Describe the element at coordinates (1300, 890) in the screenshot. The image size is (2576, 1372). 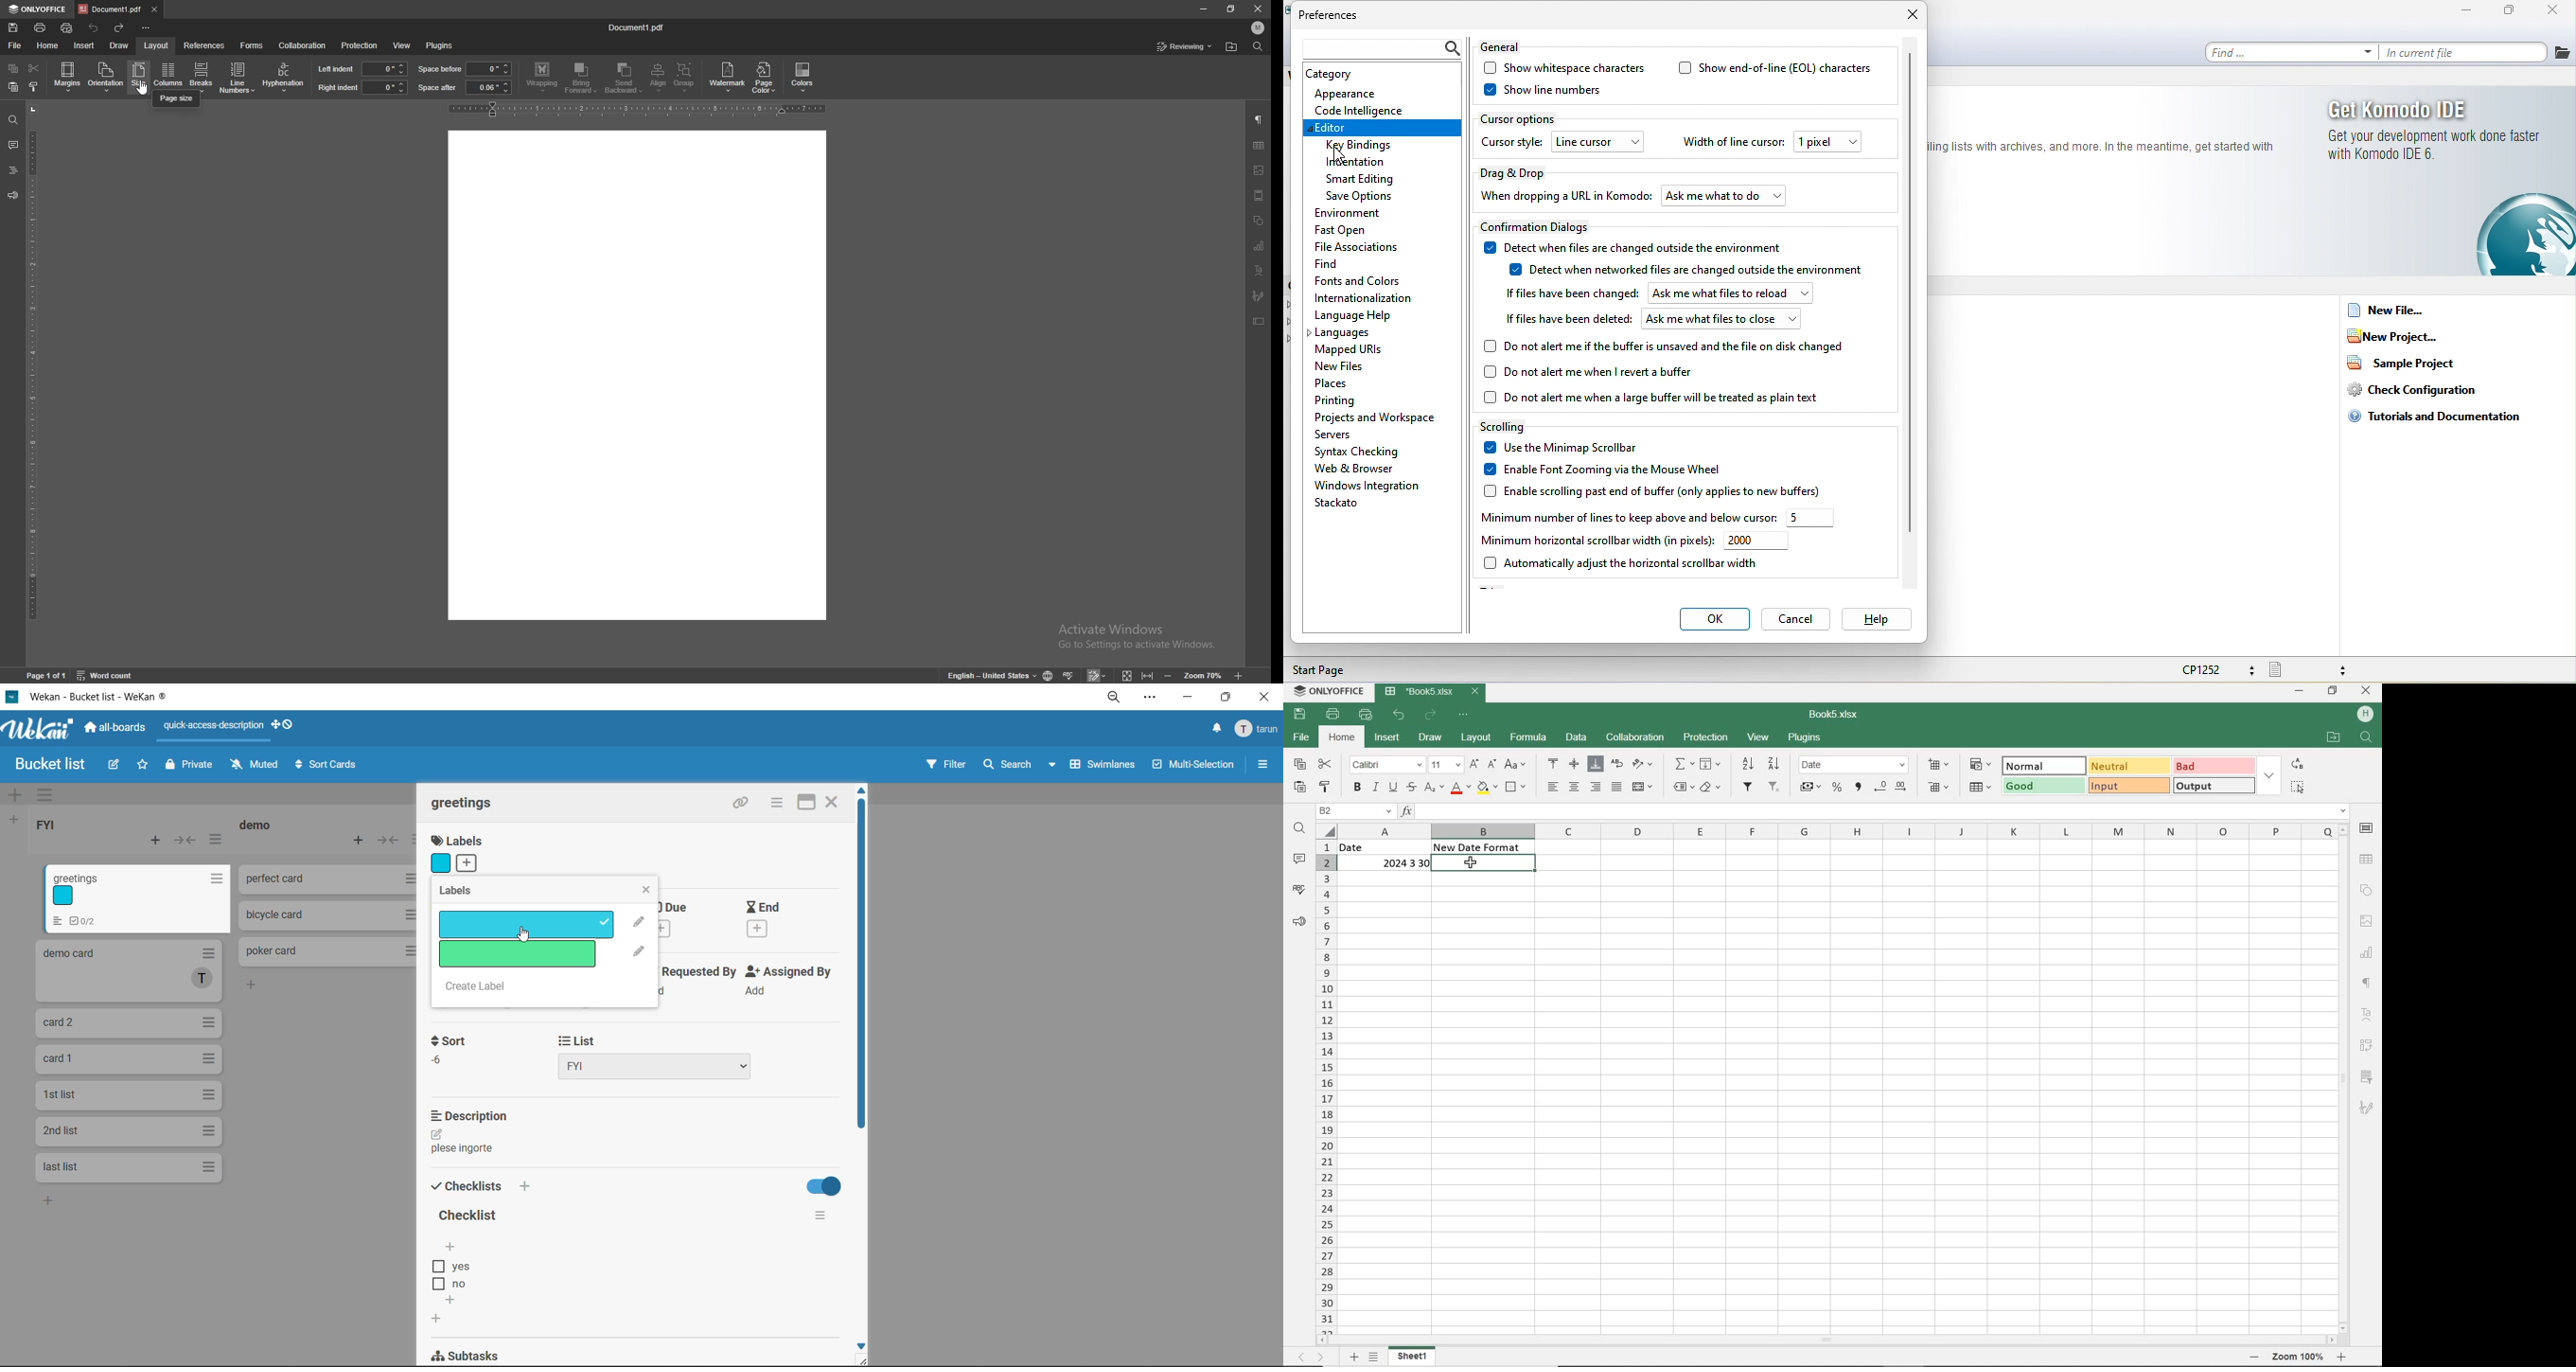
I see `SPELL CHECKING` at that location.